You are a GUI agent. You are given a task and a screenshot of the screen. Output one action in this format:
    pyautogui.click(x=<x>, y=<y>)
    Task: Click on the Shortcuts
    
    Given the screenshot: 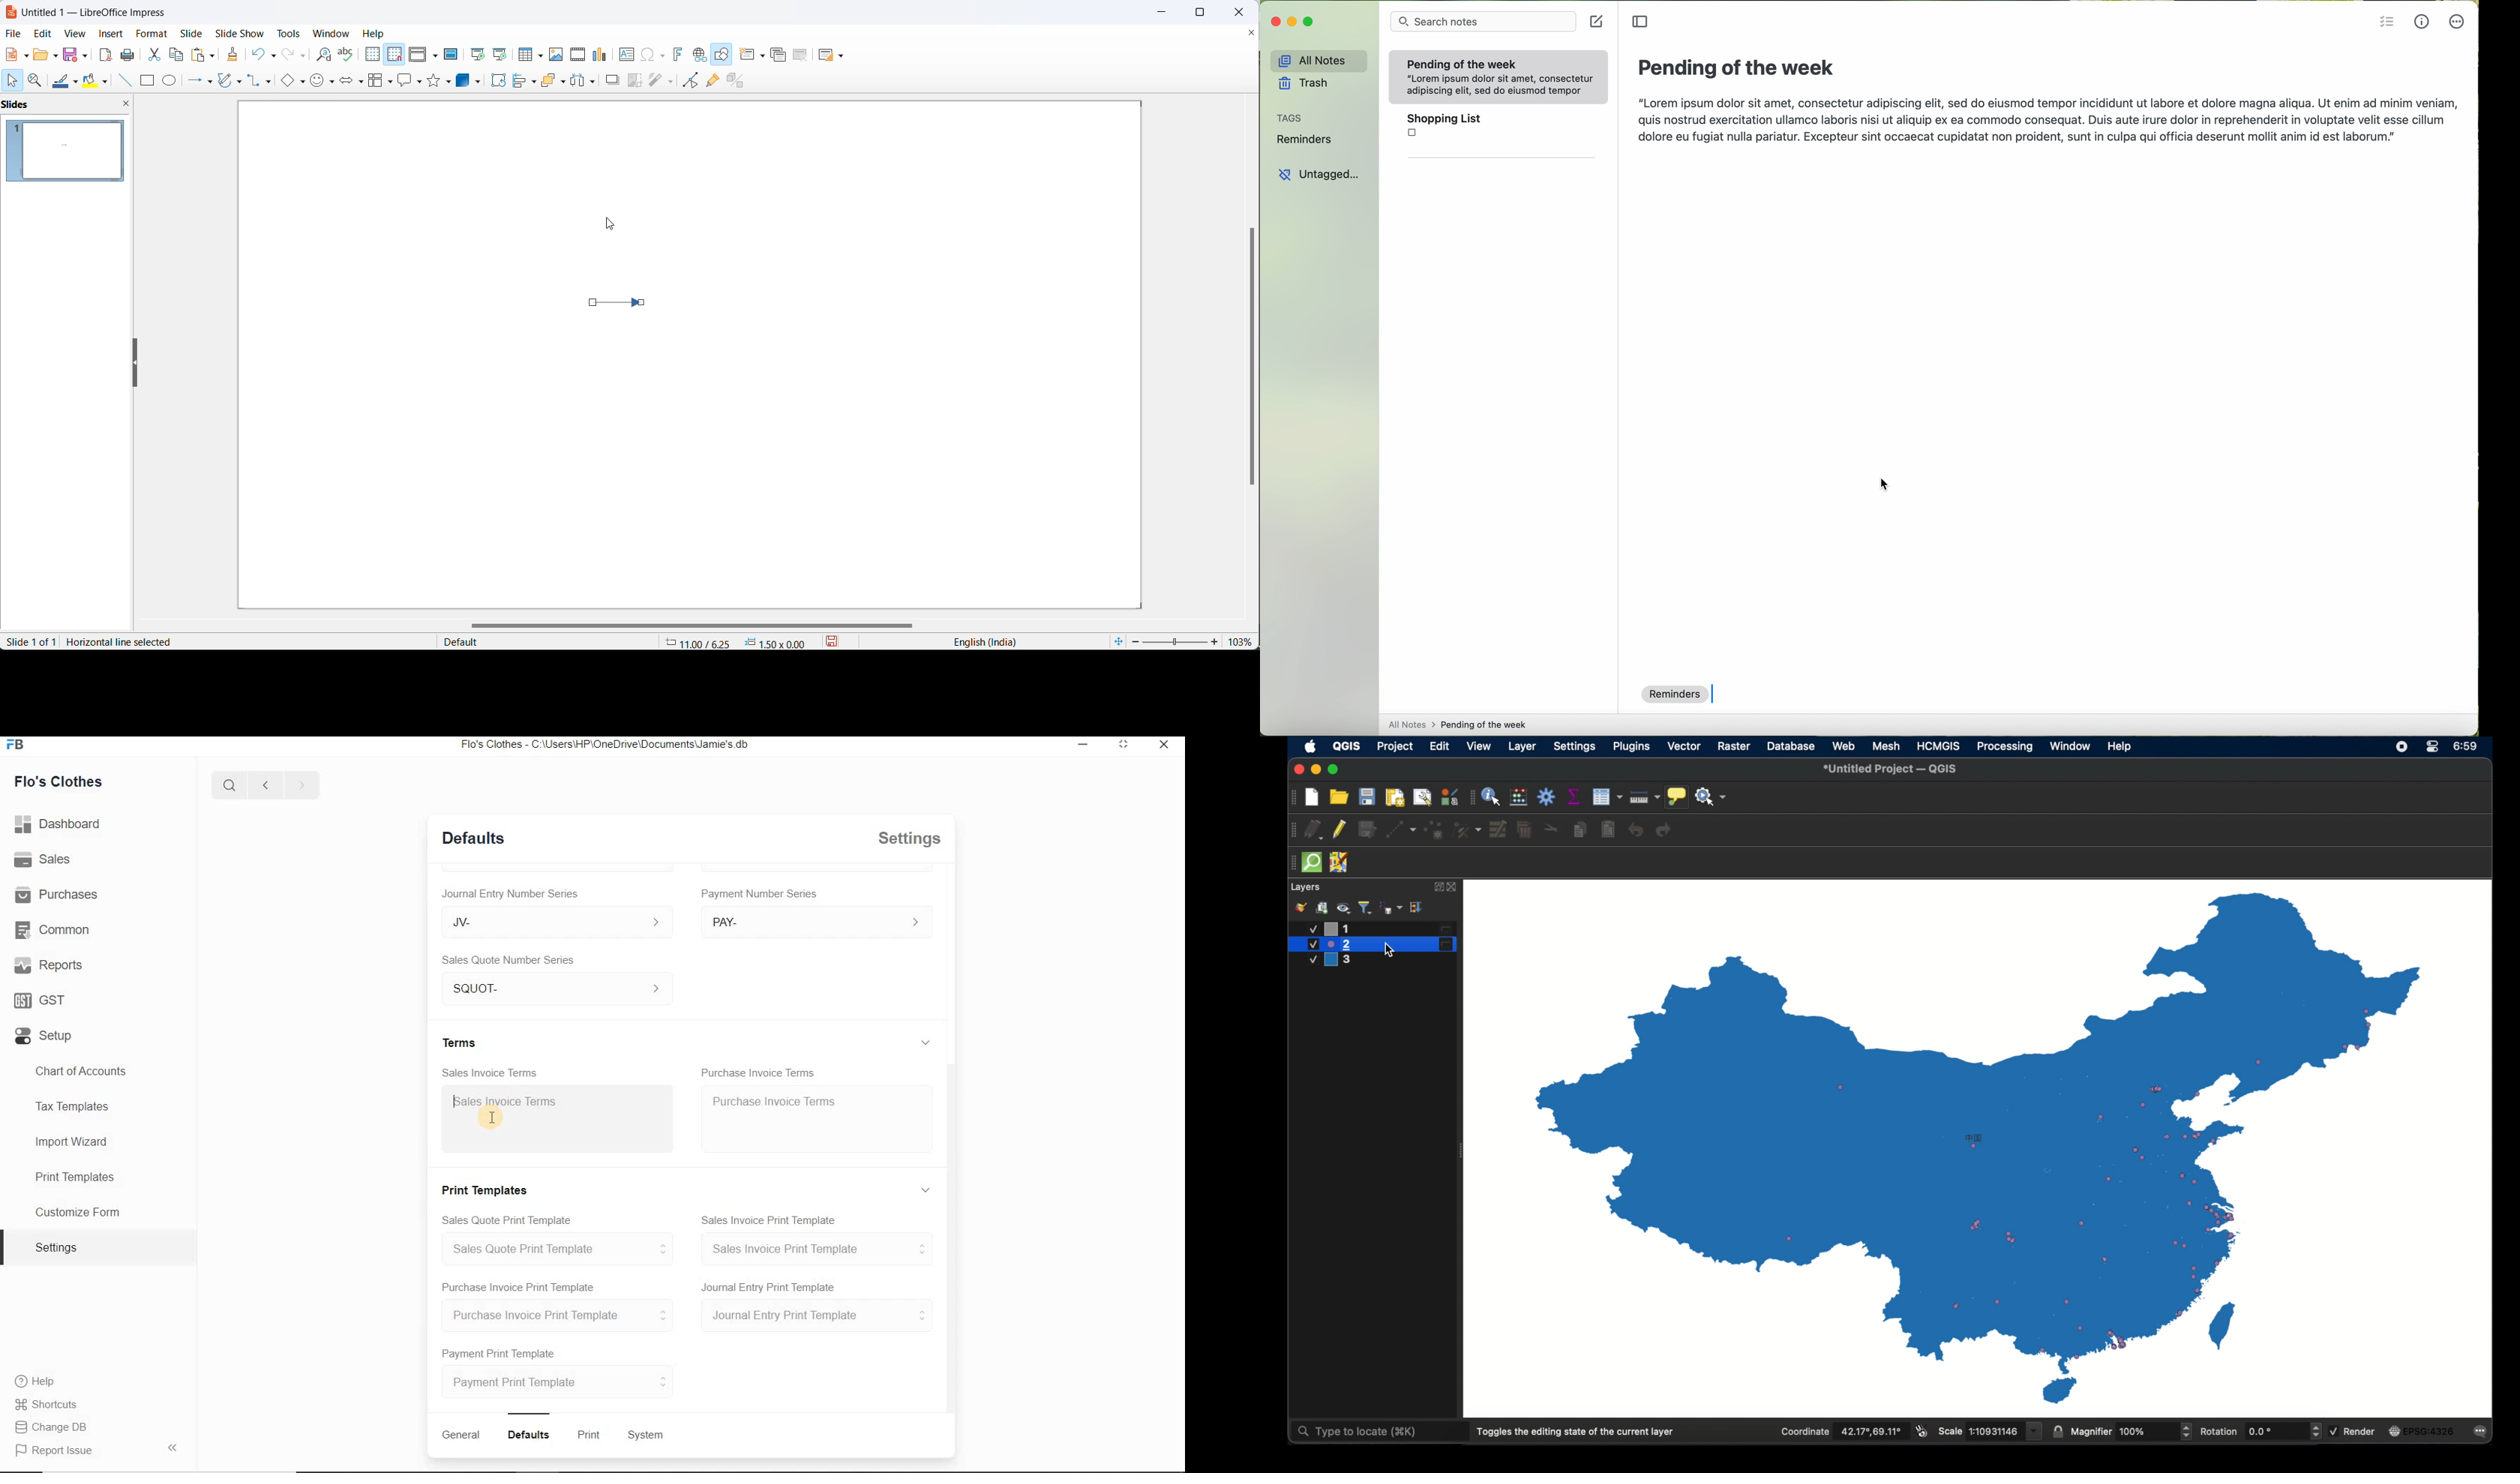 What is the action you would take?
    pyautogui.click(x=47, y=1405)
    